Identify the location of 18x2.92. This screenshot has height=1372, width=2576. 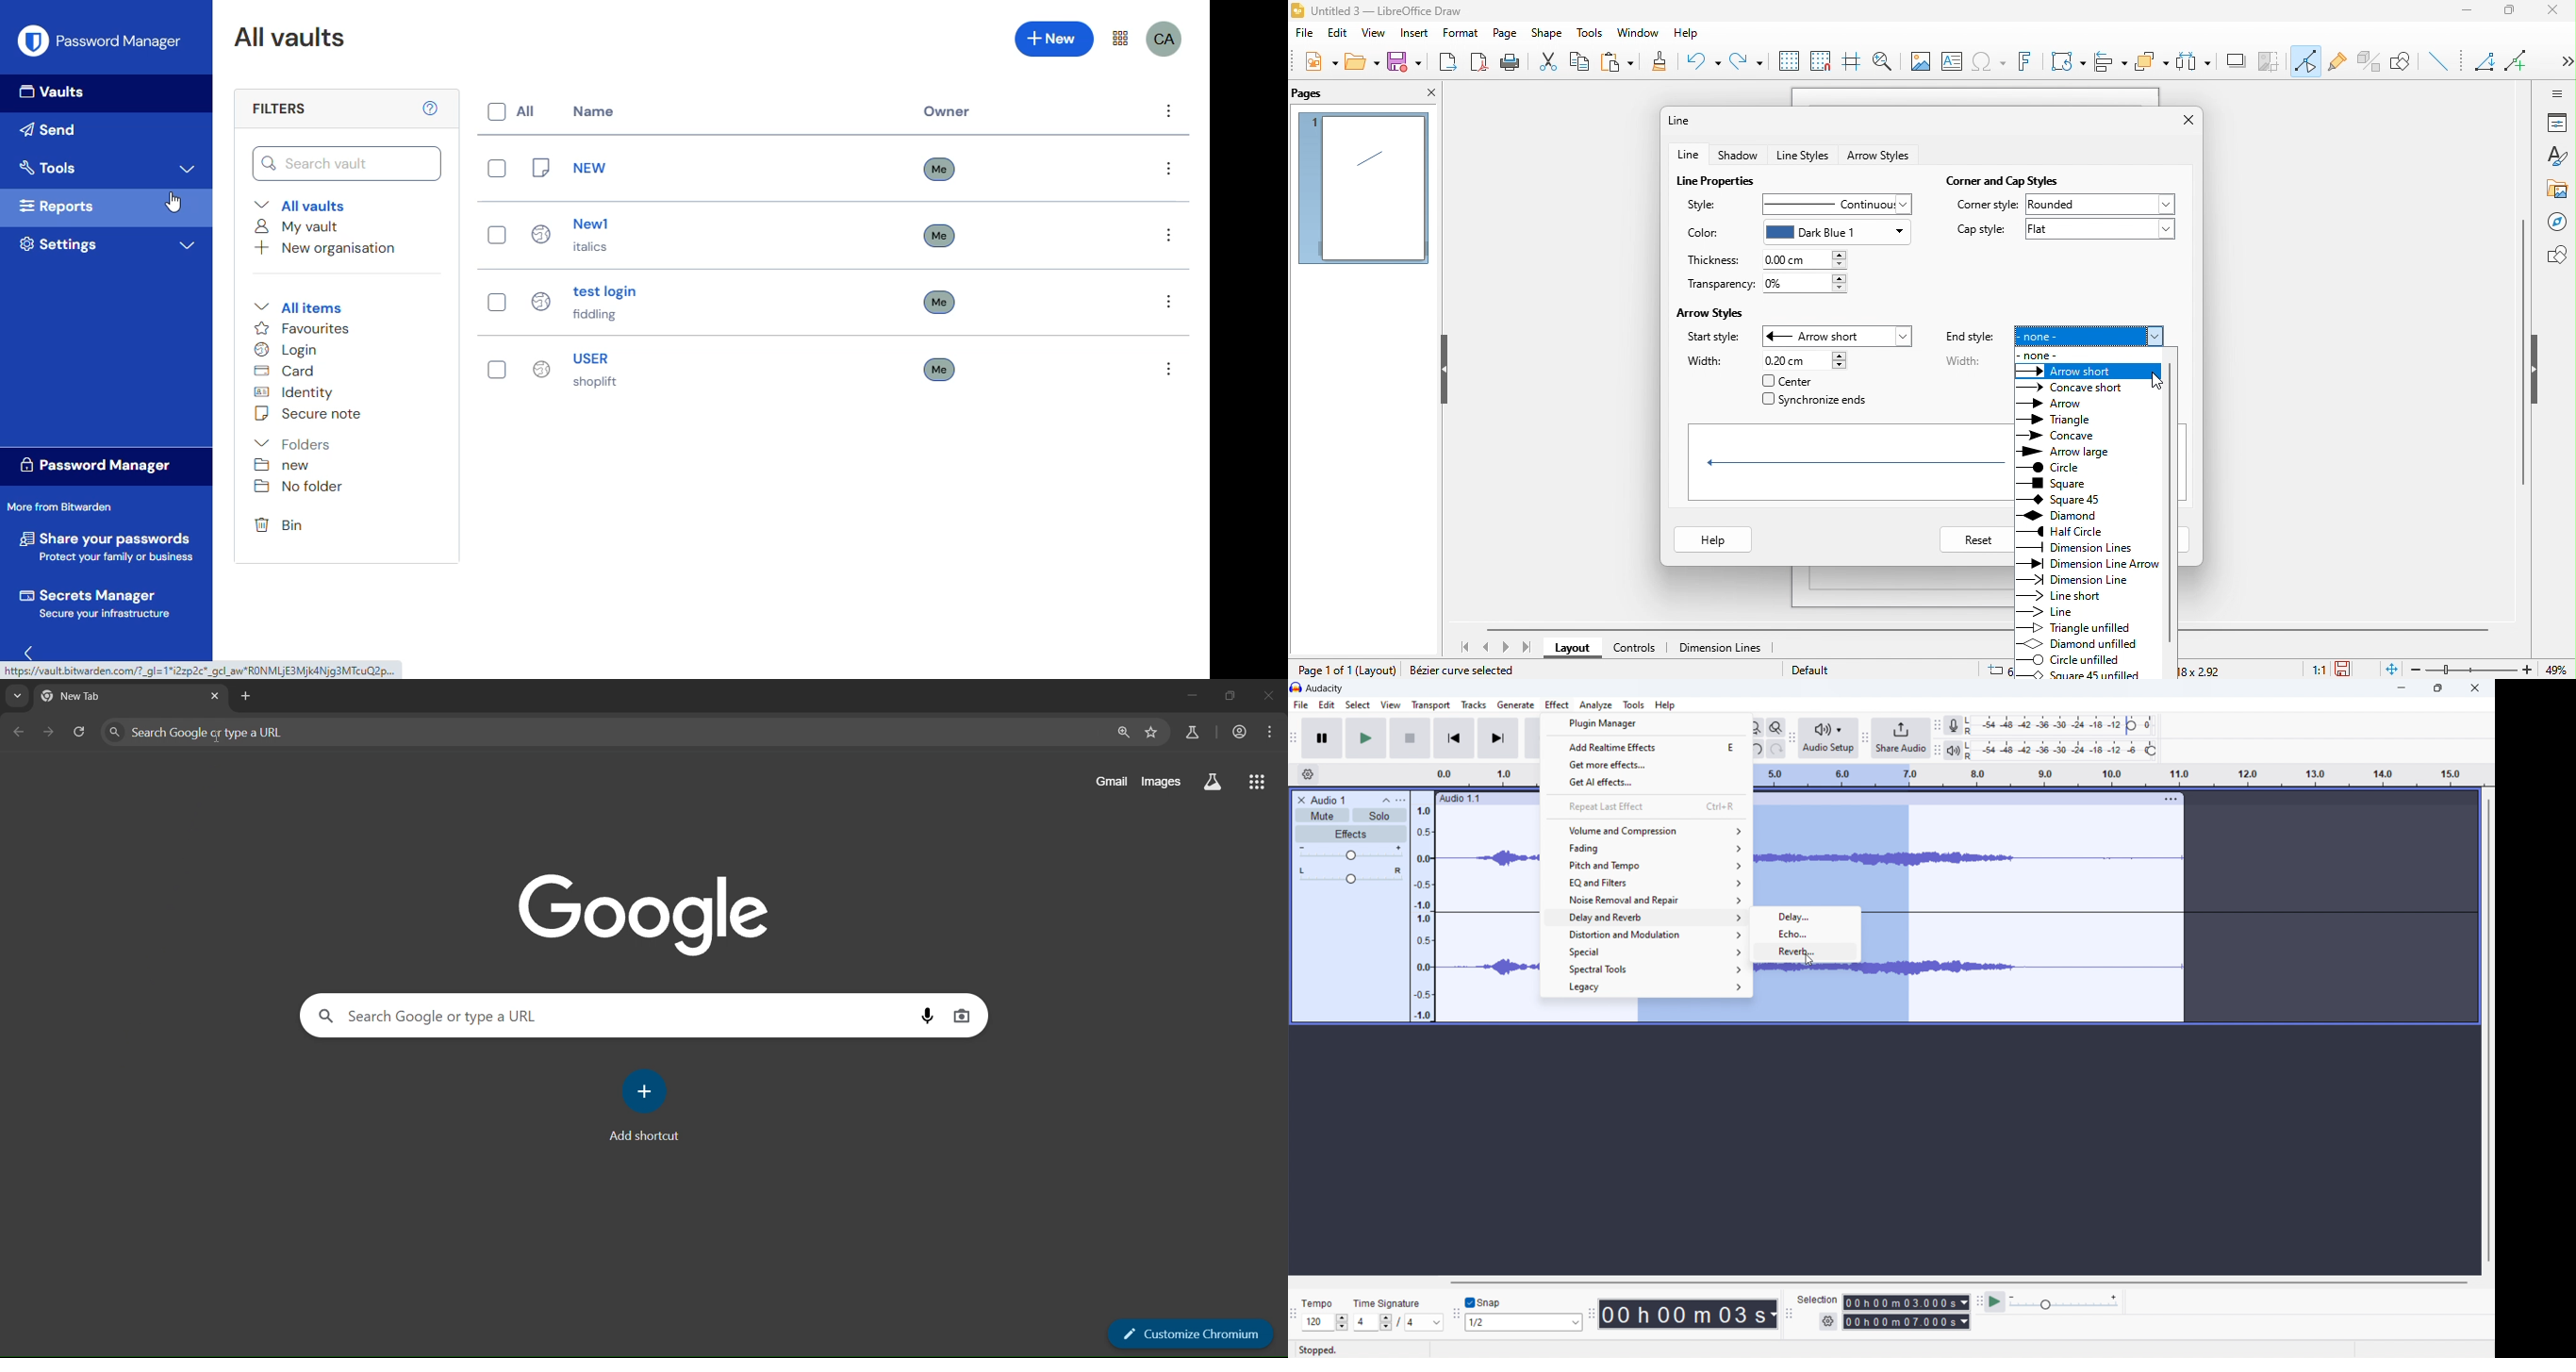
(2200, 671).